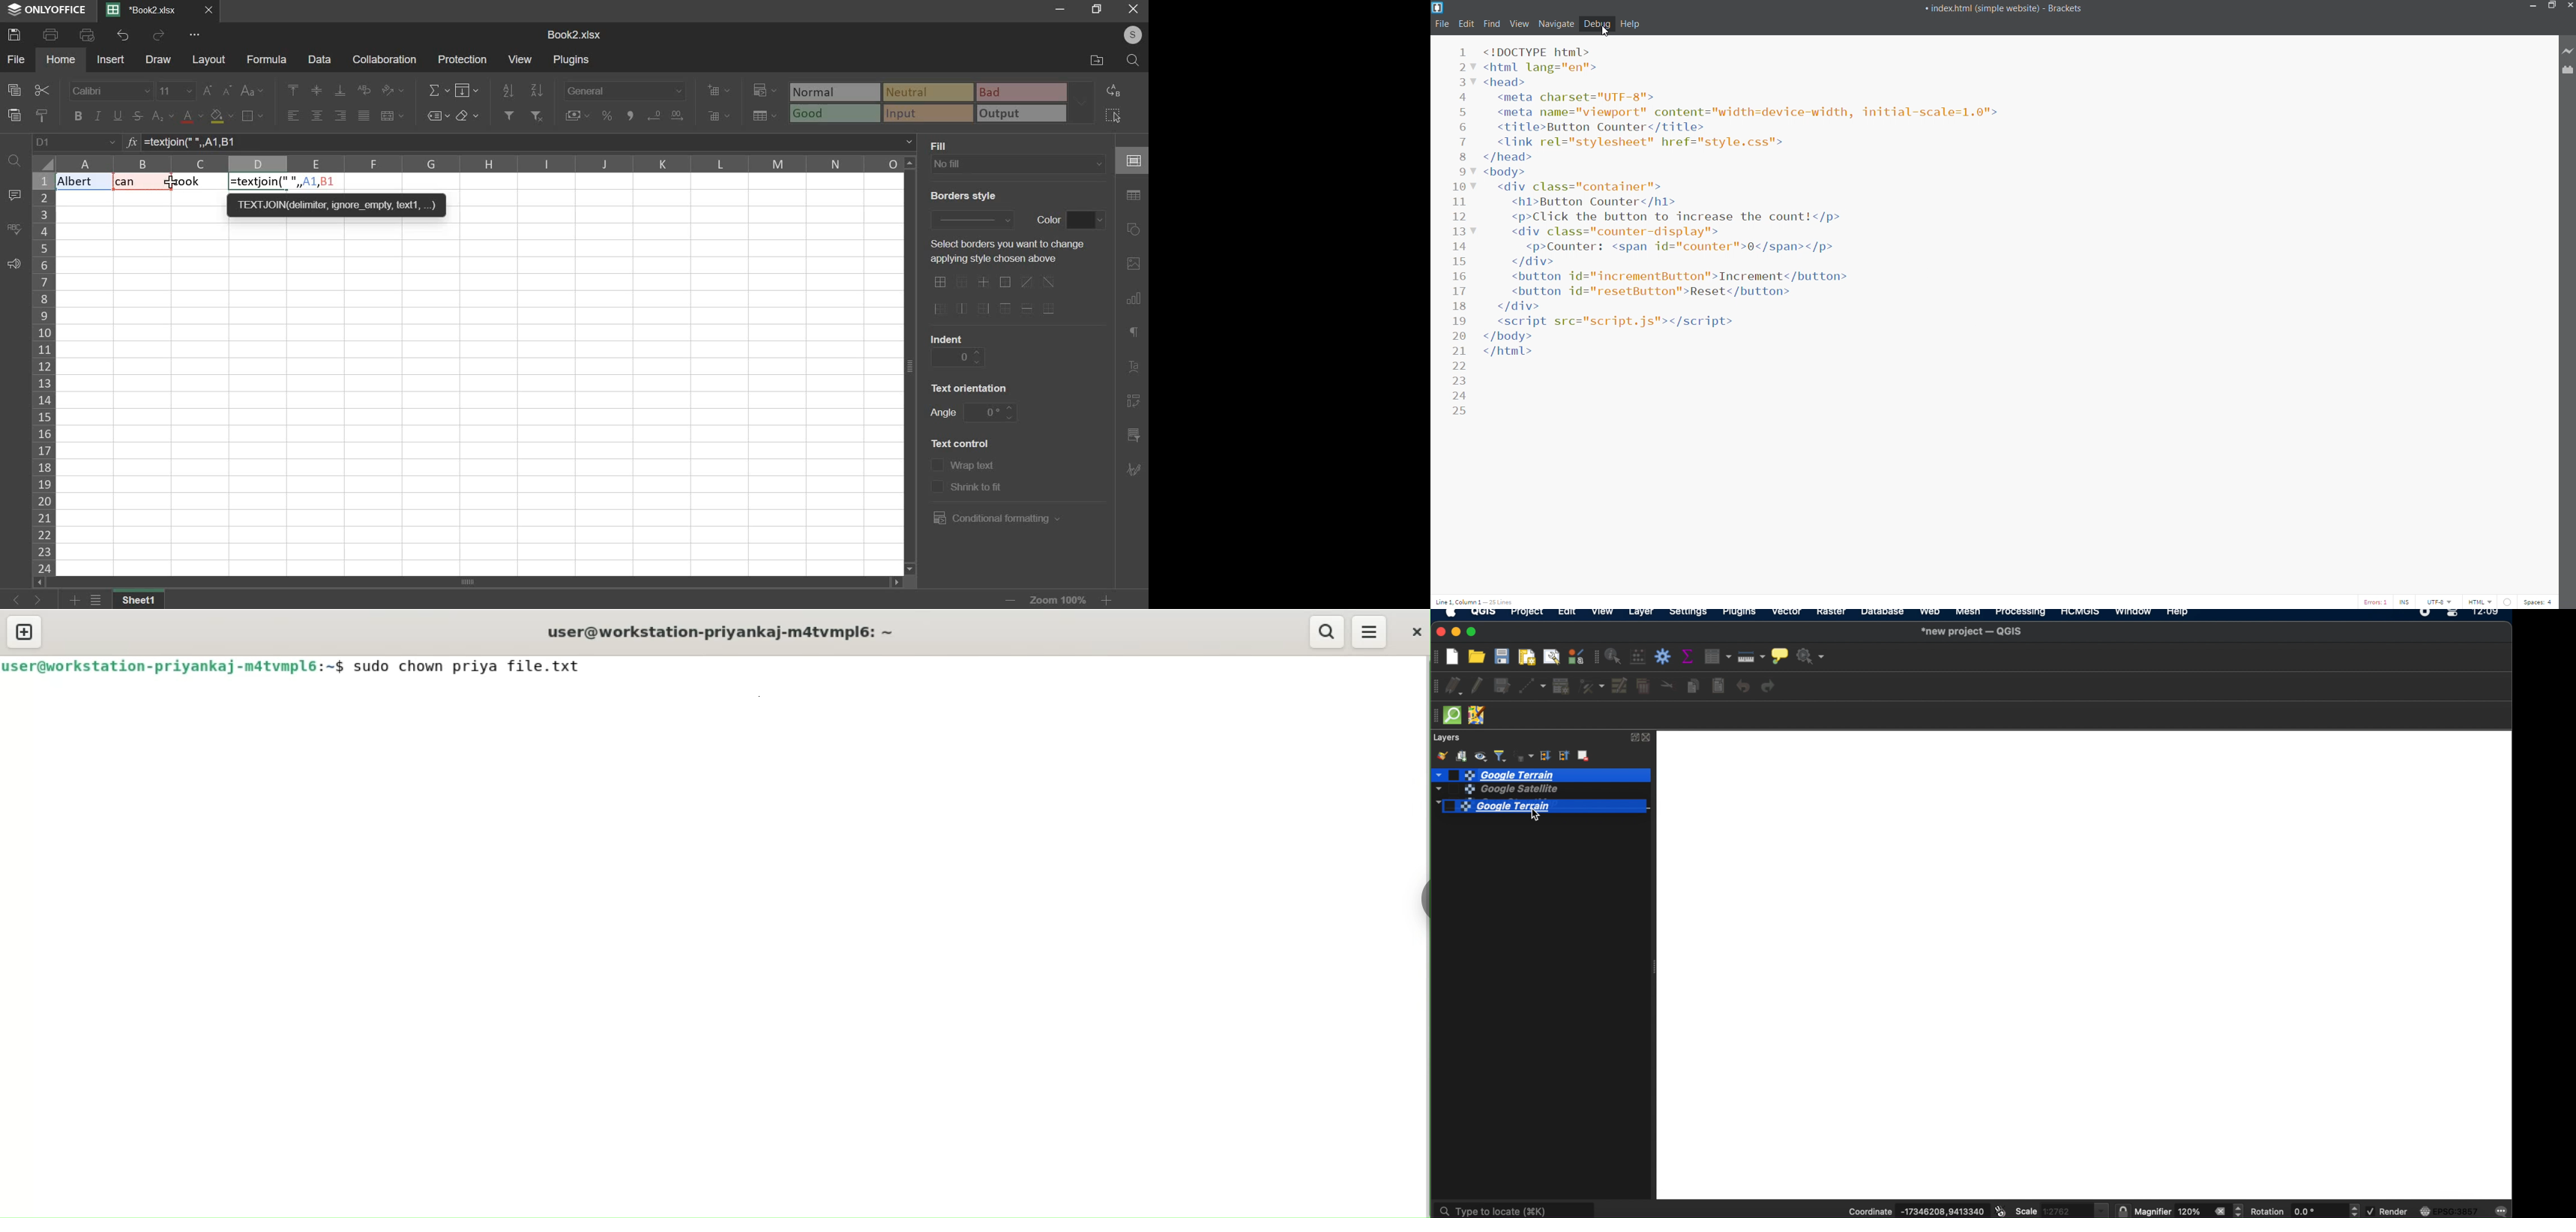 Image resolution: width=2576 pixels, height=1232 pixels. Describe the element at coordinates (633, 116) in the screenshot. I see `comma style` at that location.